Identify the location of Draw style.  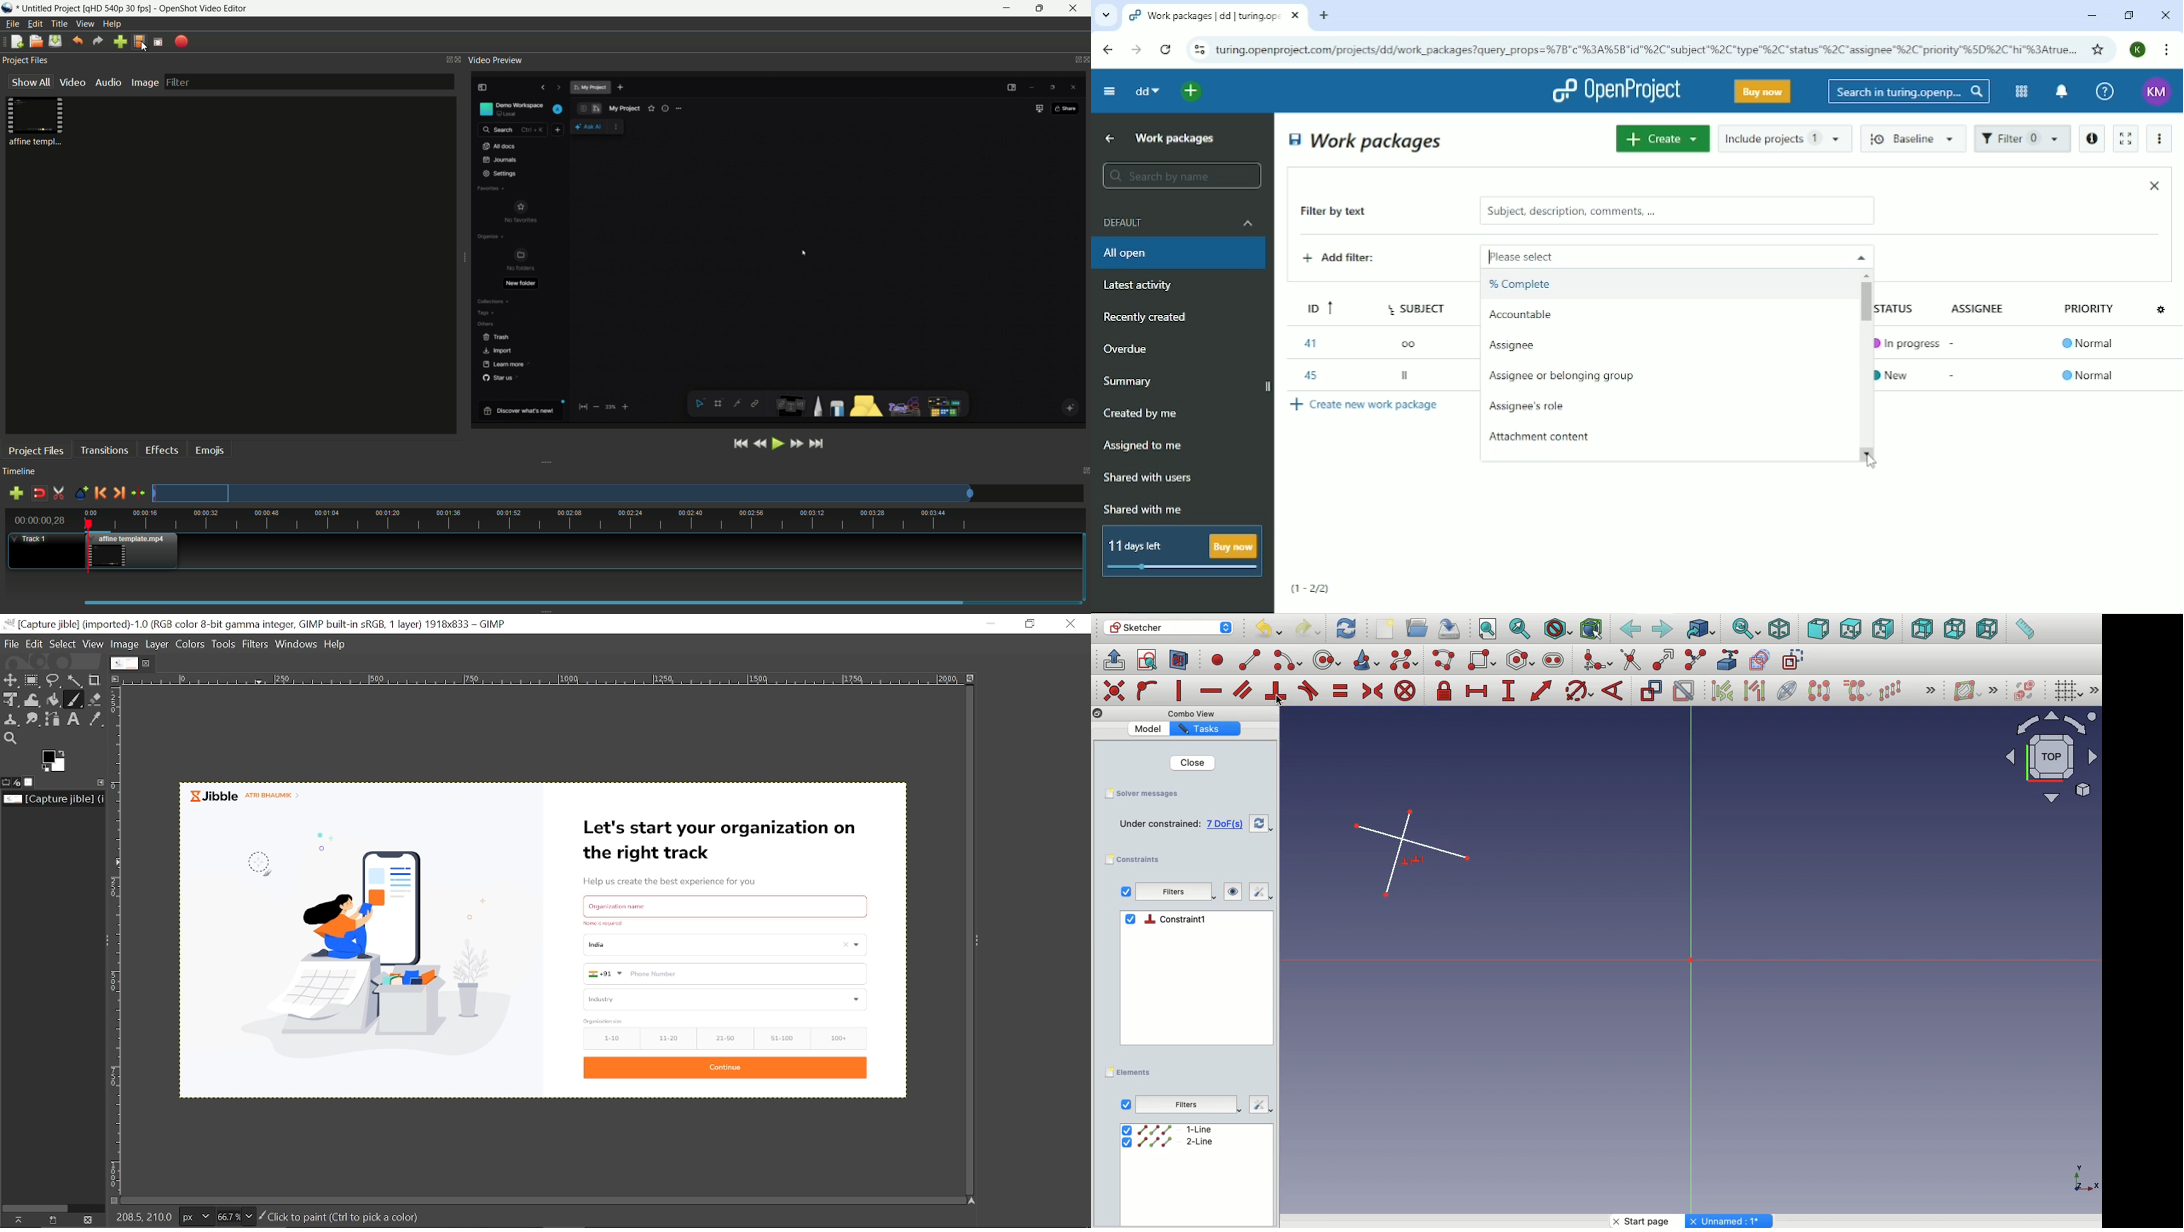
(1558, 629).